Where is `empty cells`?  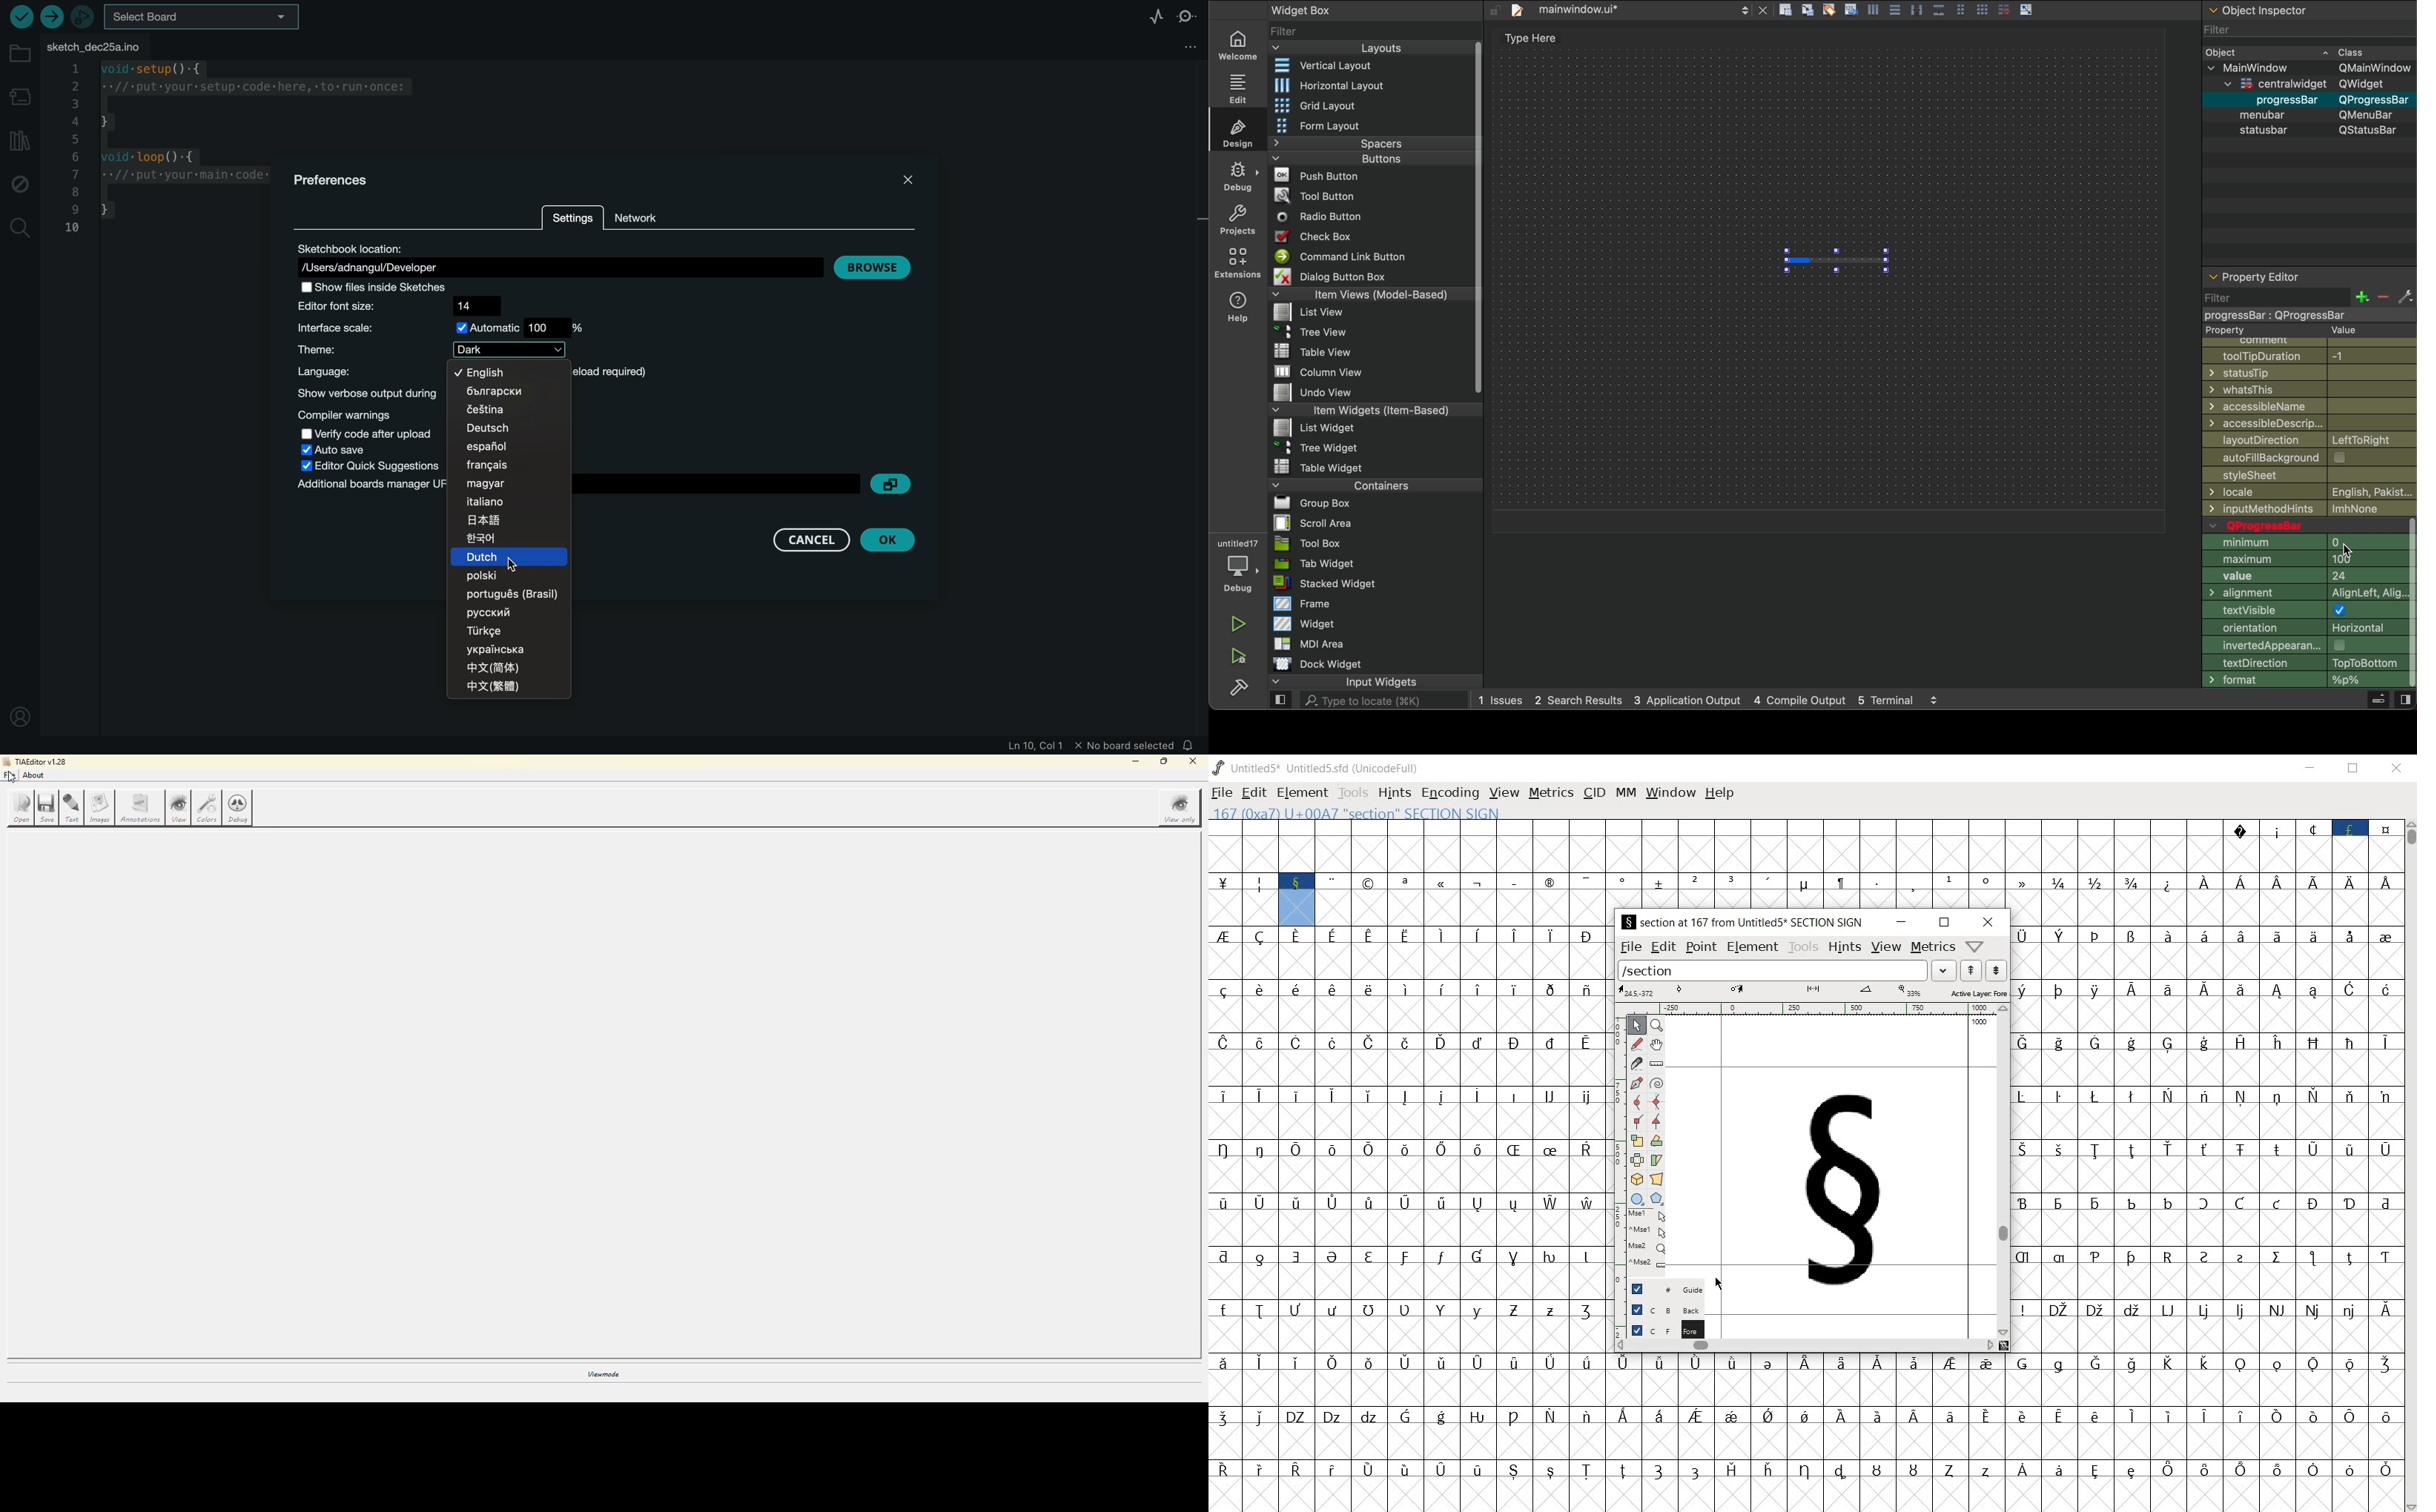 empty cells is located at coordinates (2206, 1335).